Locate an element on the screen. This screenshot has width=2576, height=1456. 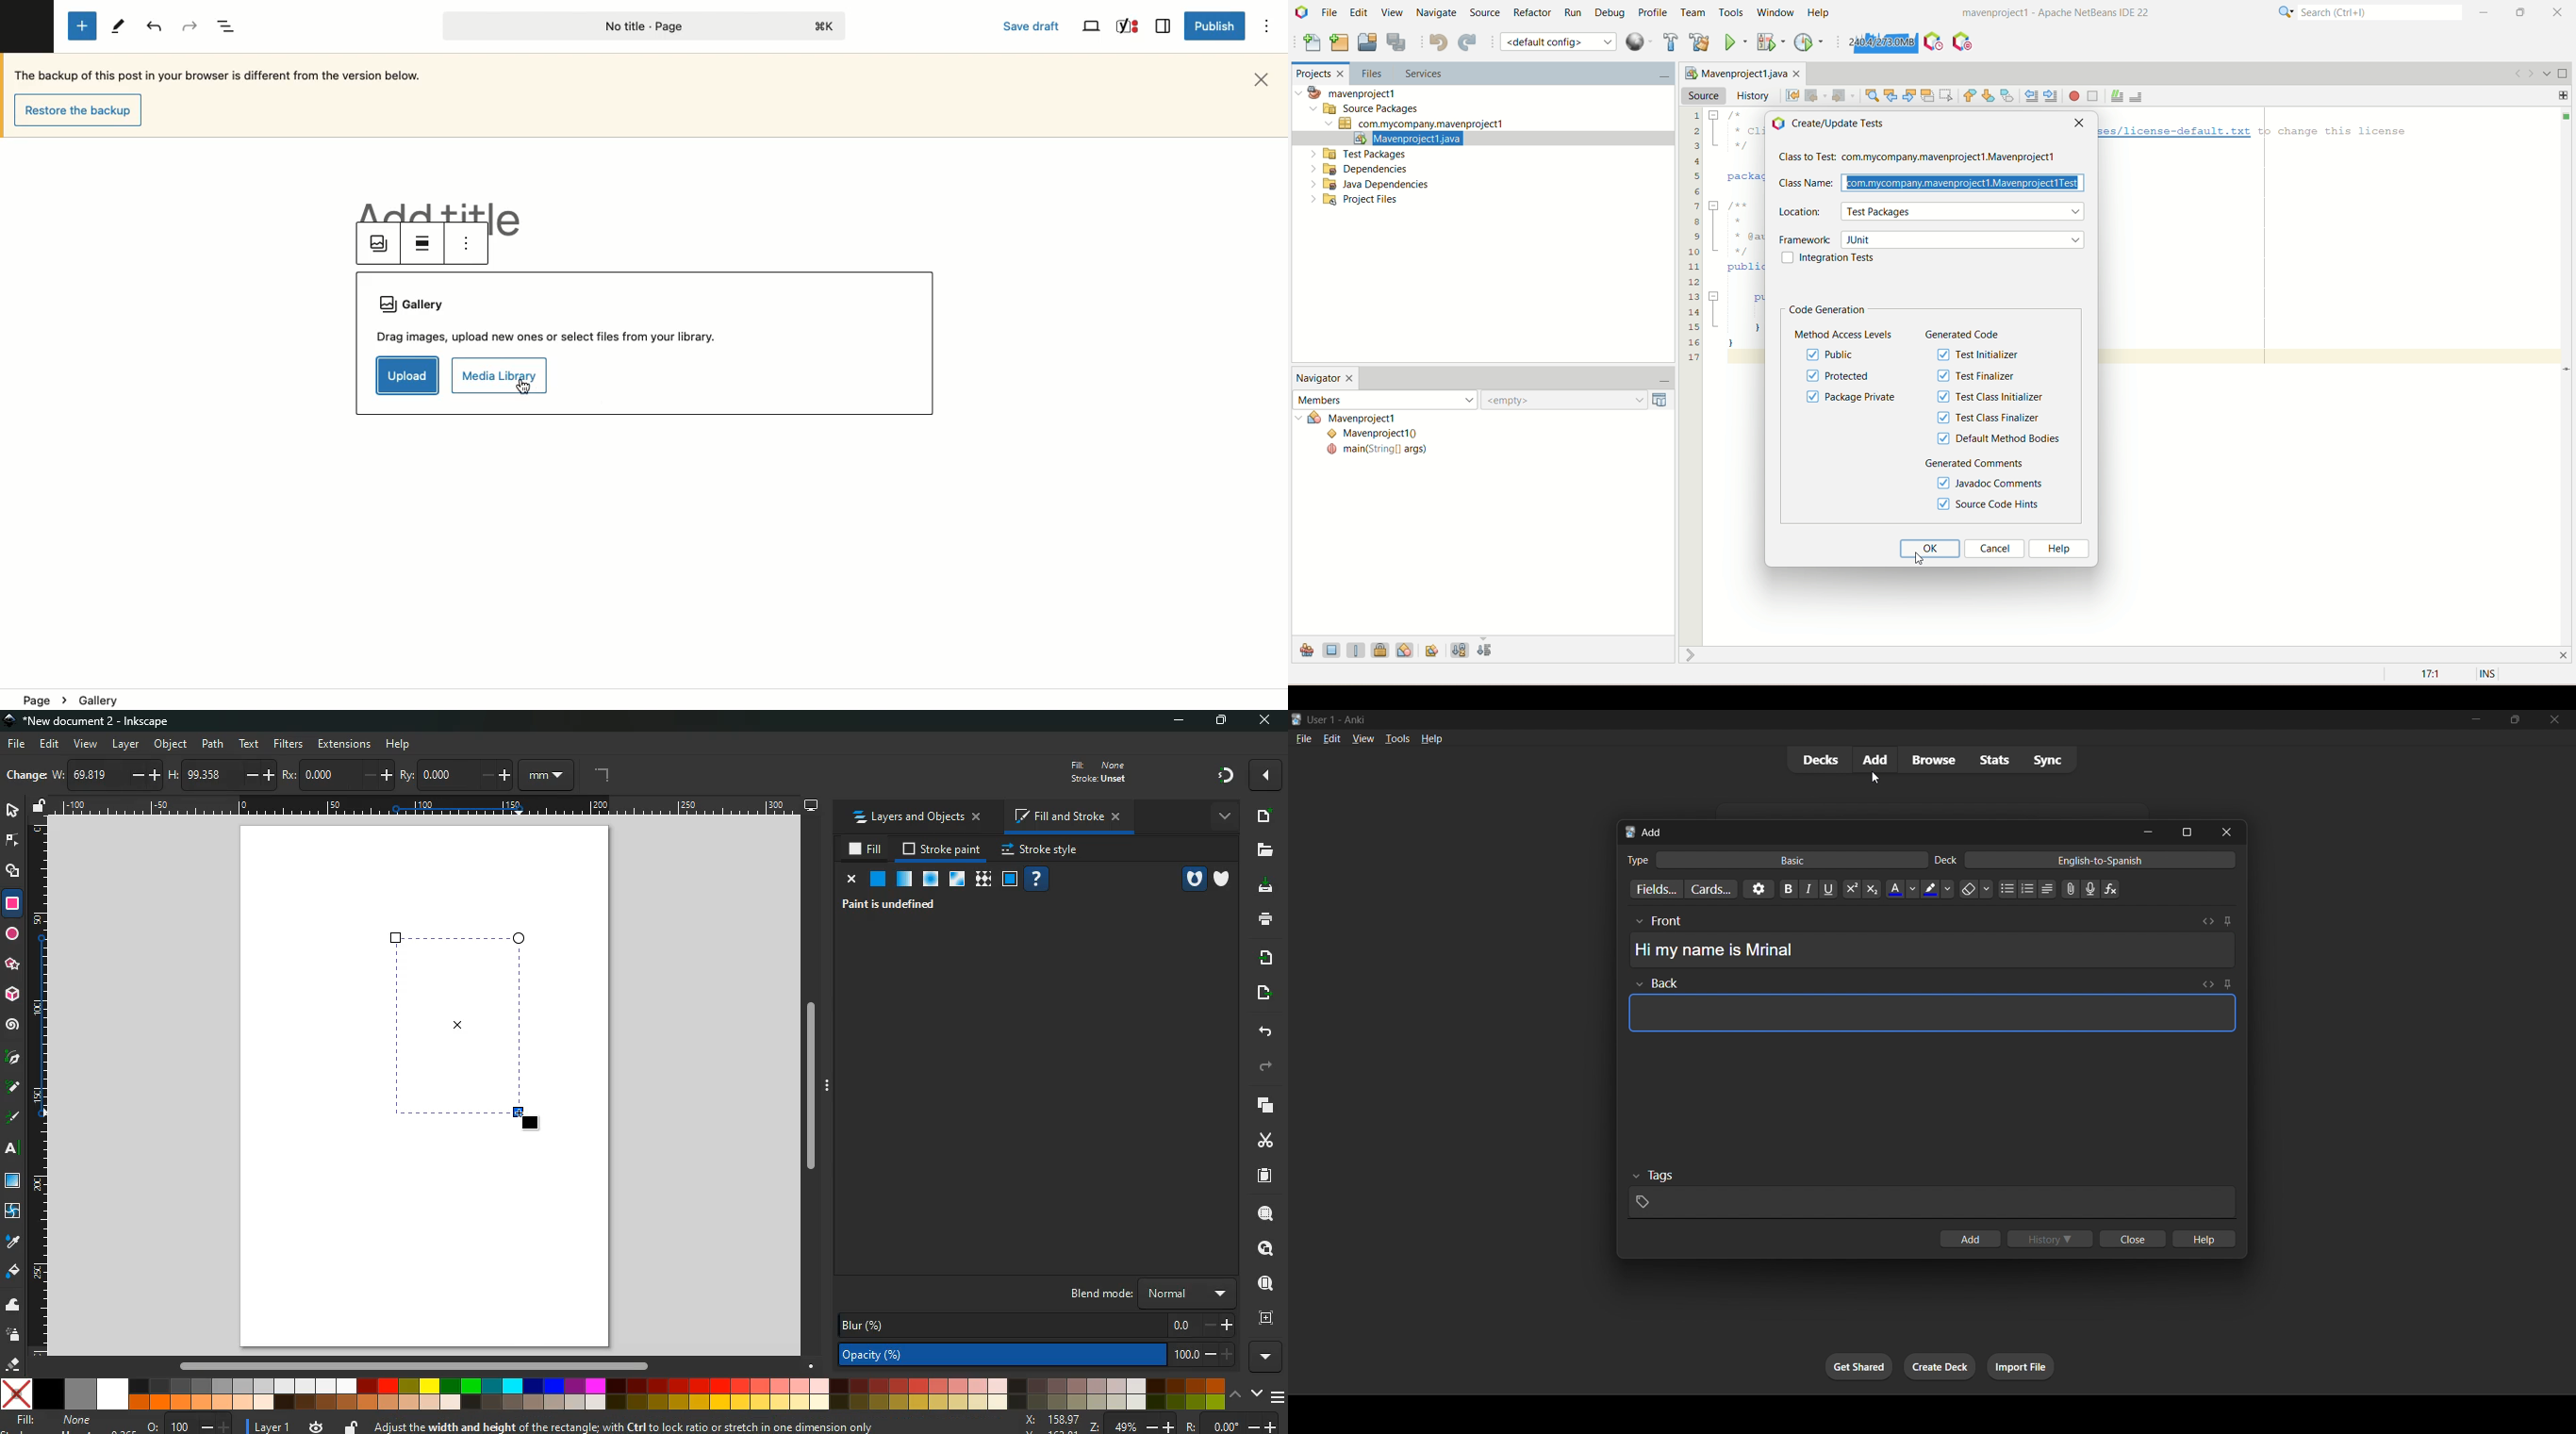
spiral is located at coordinates (14, 1026).